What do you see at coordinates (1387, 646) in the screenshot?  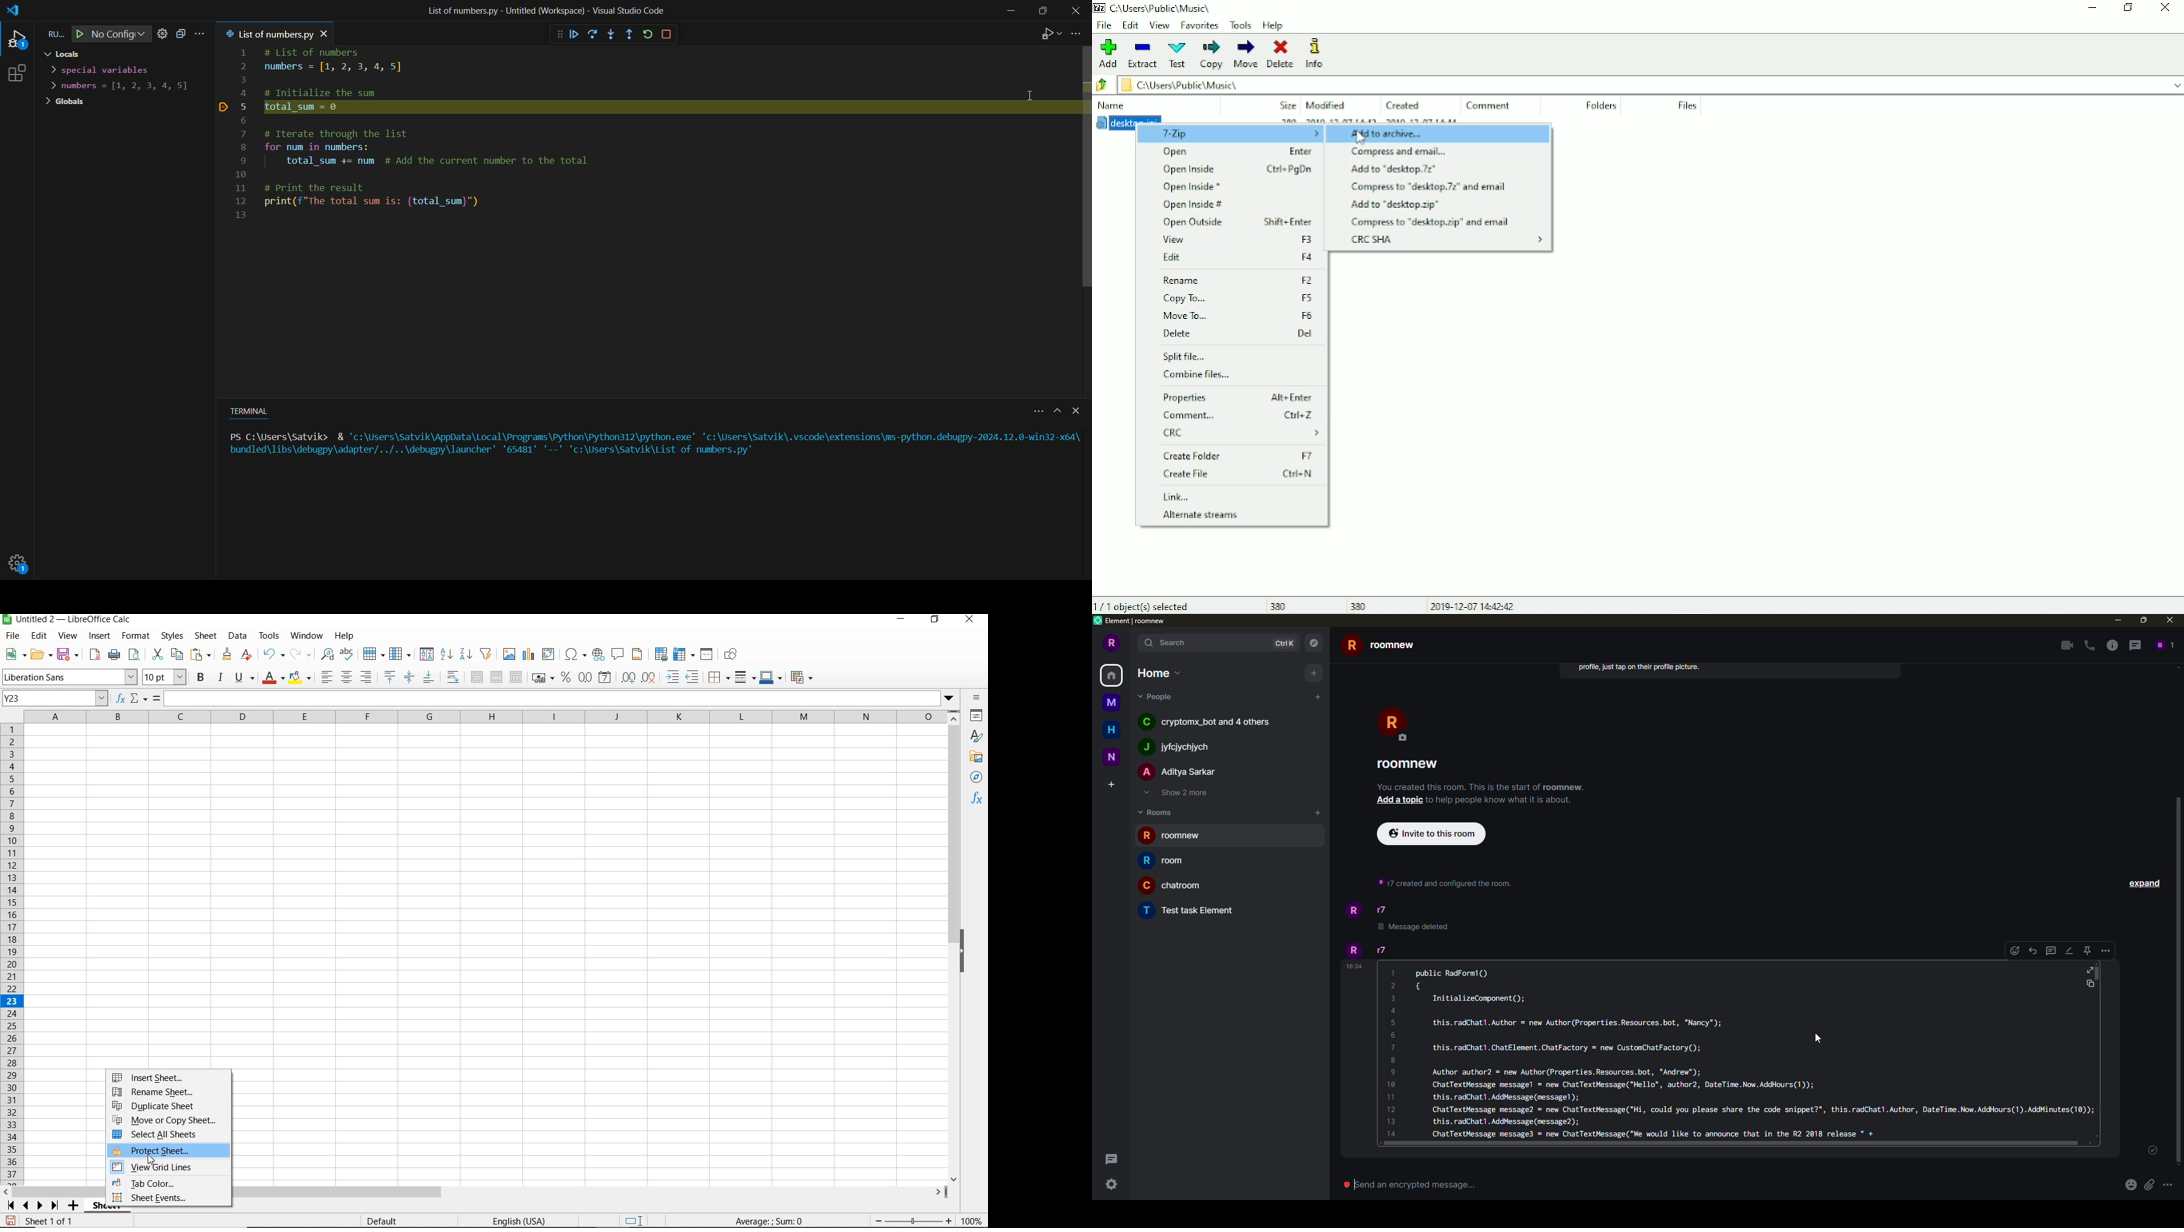 I see `room` at bounding box center [1387, 646].